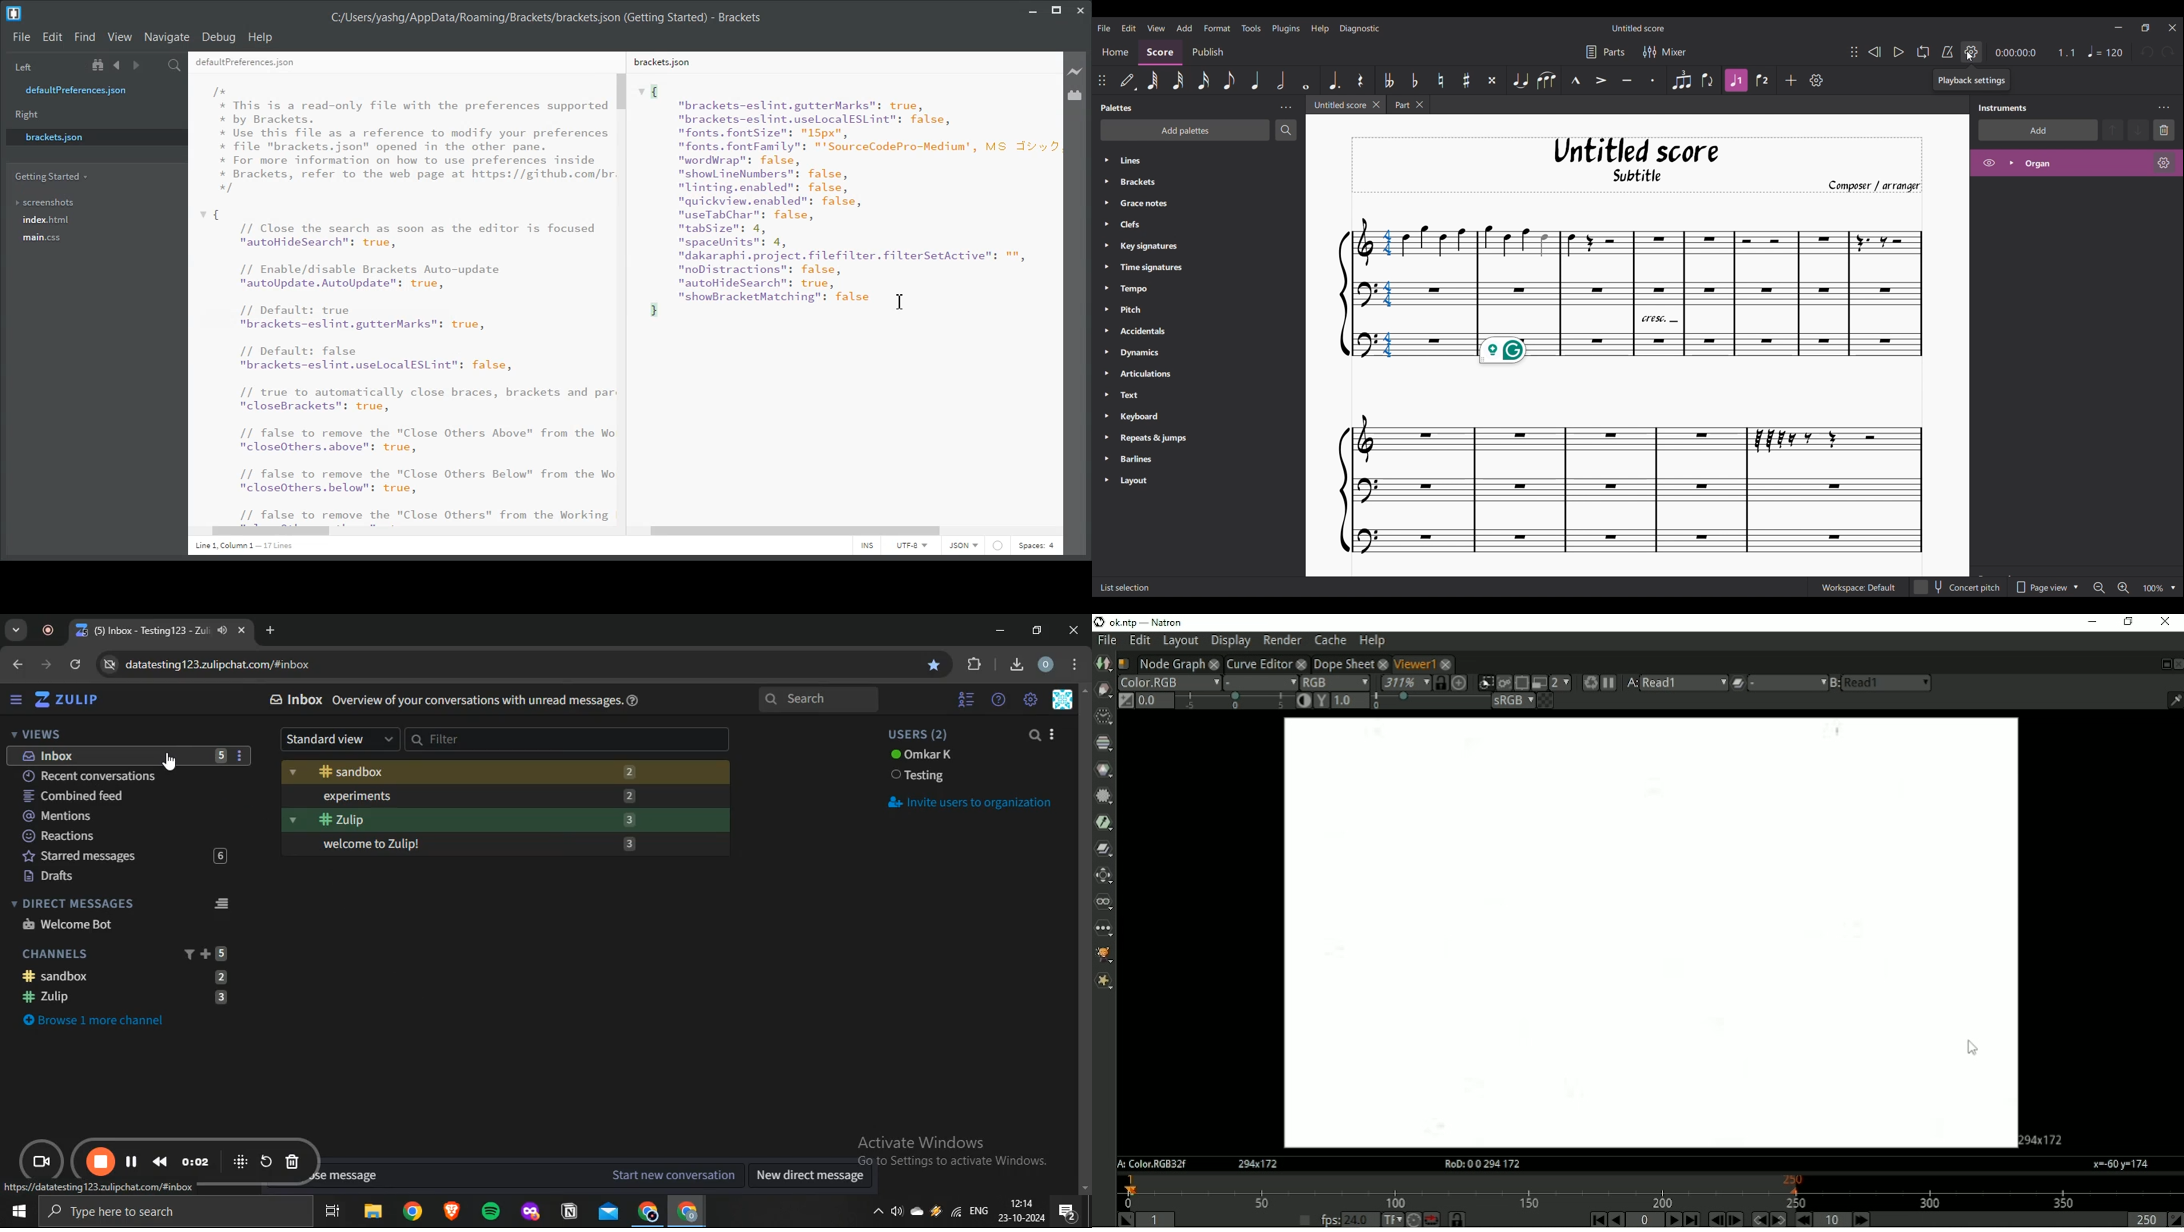  Describe the element at coordinates (293, 1164) in the screenshot. I see `delete` at that location.